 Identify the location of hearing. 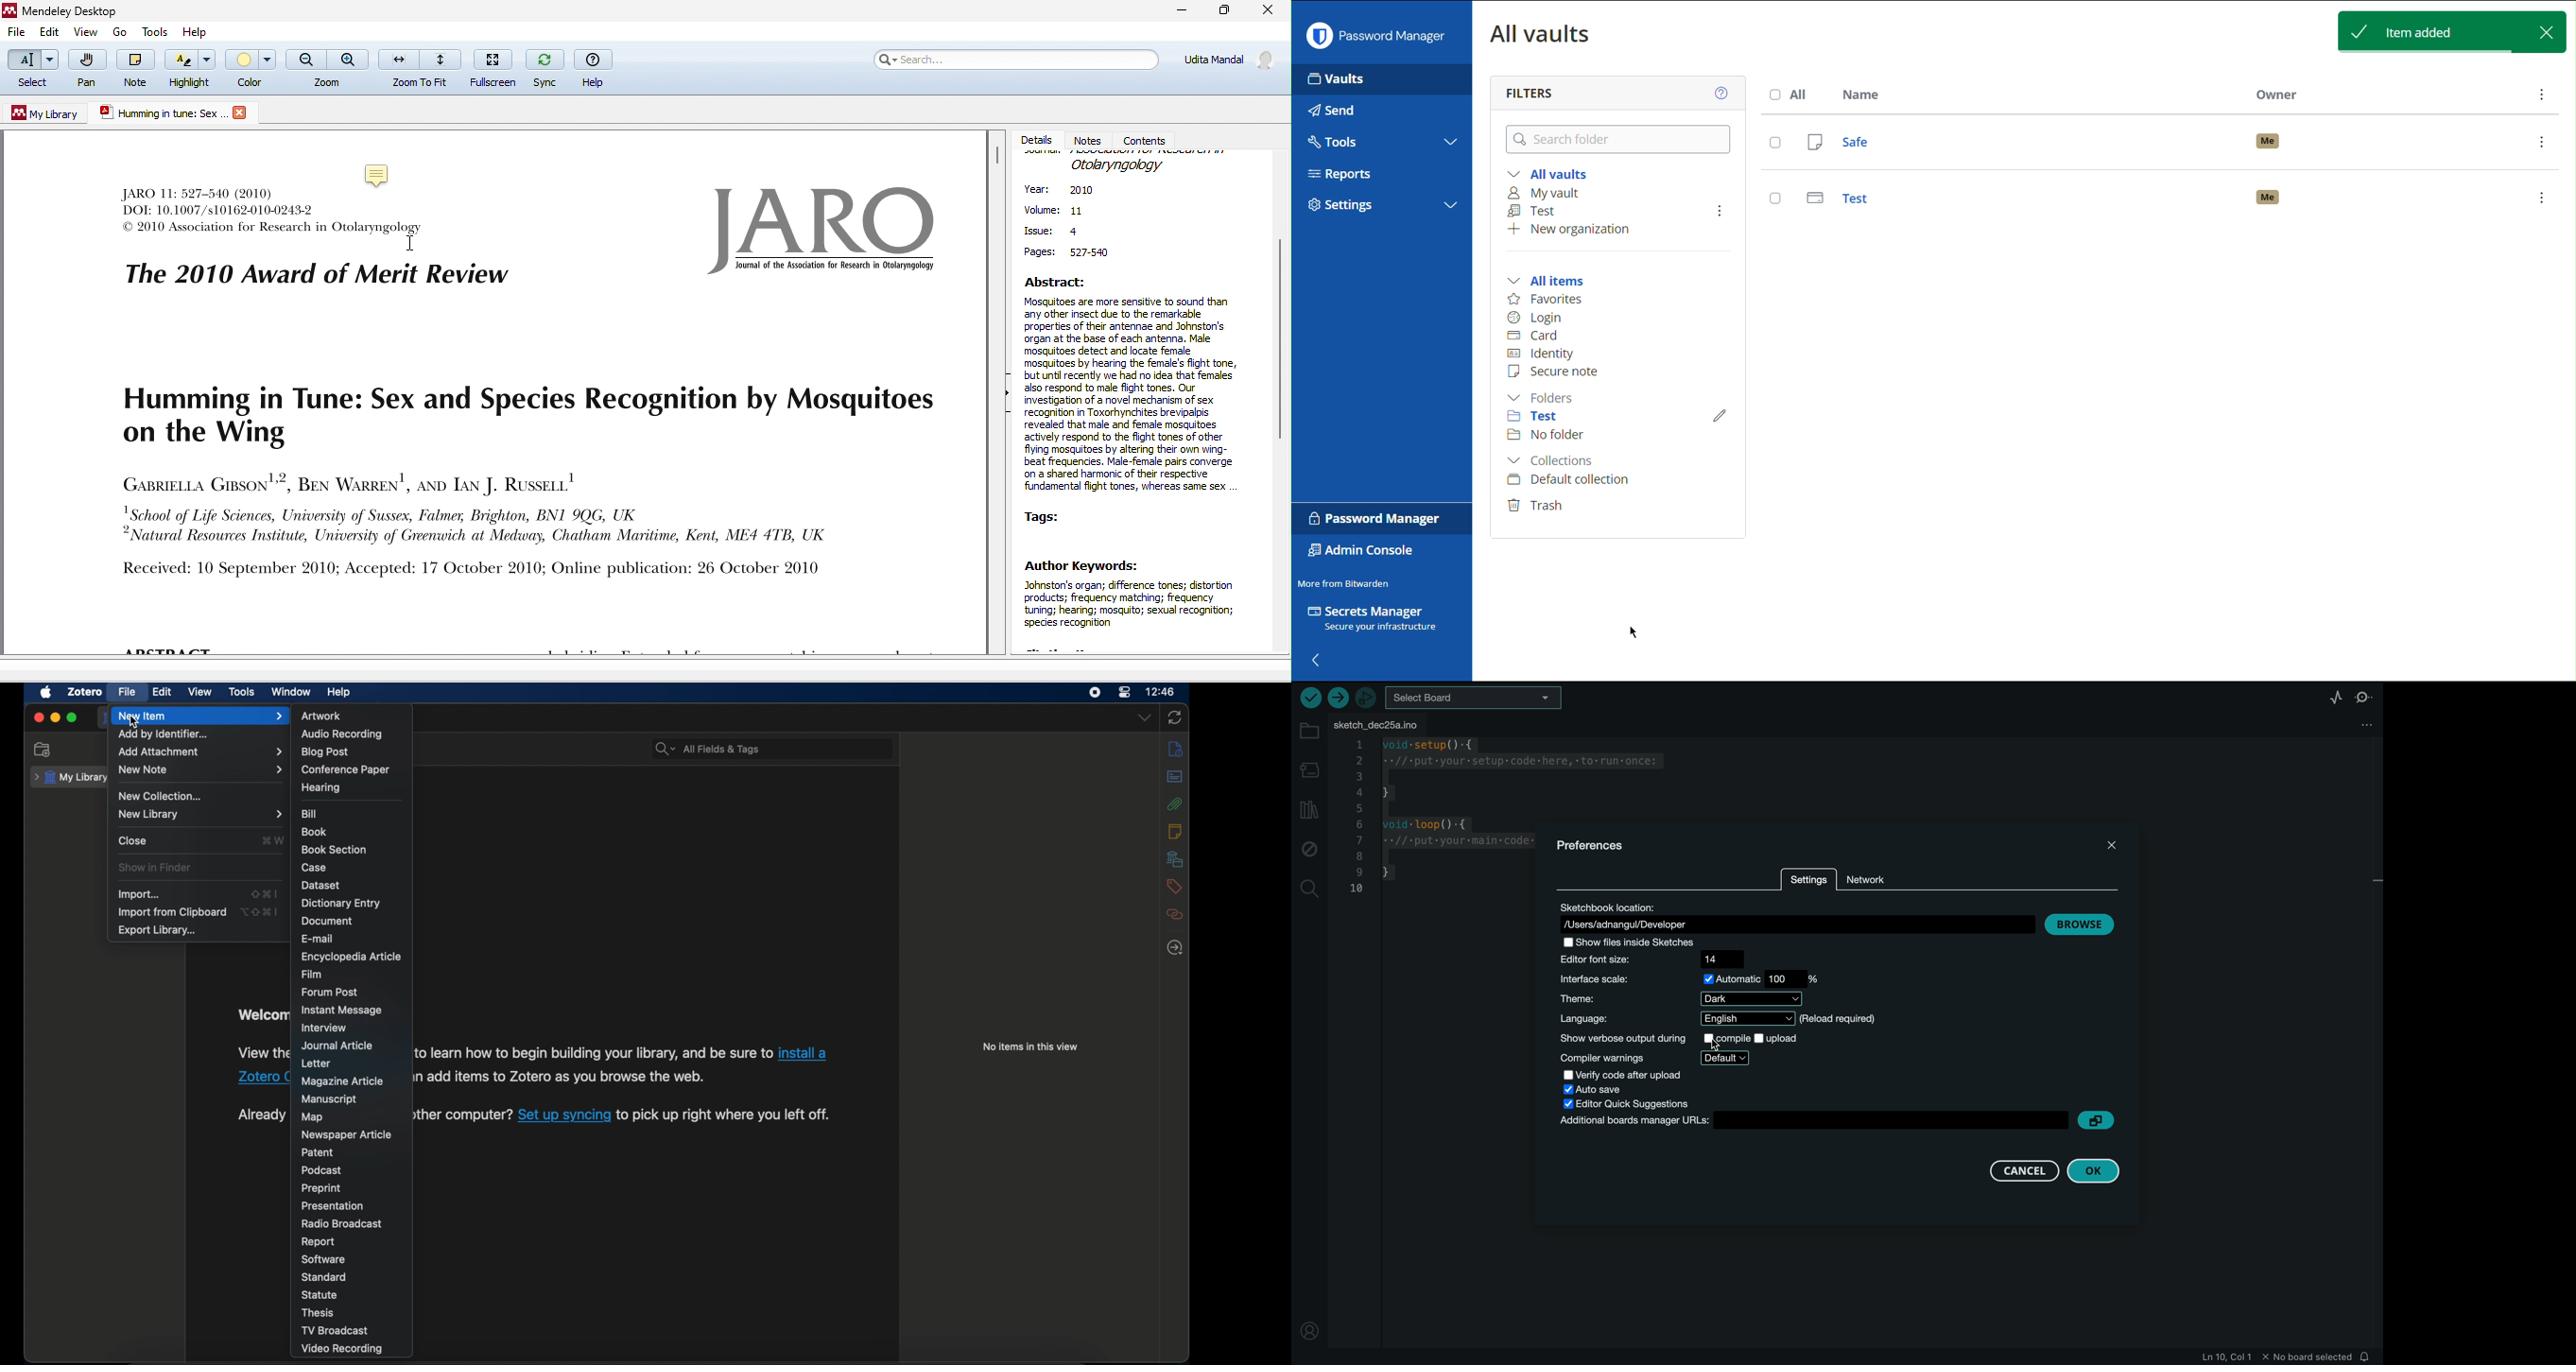
(321, 788).